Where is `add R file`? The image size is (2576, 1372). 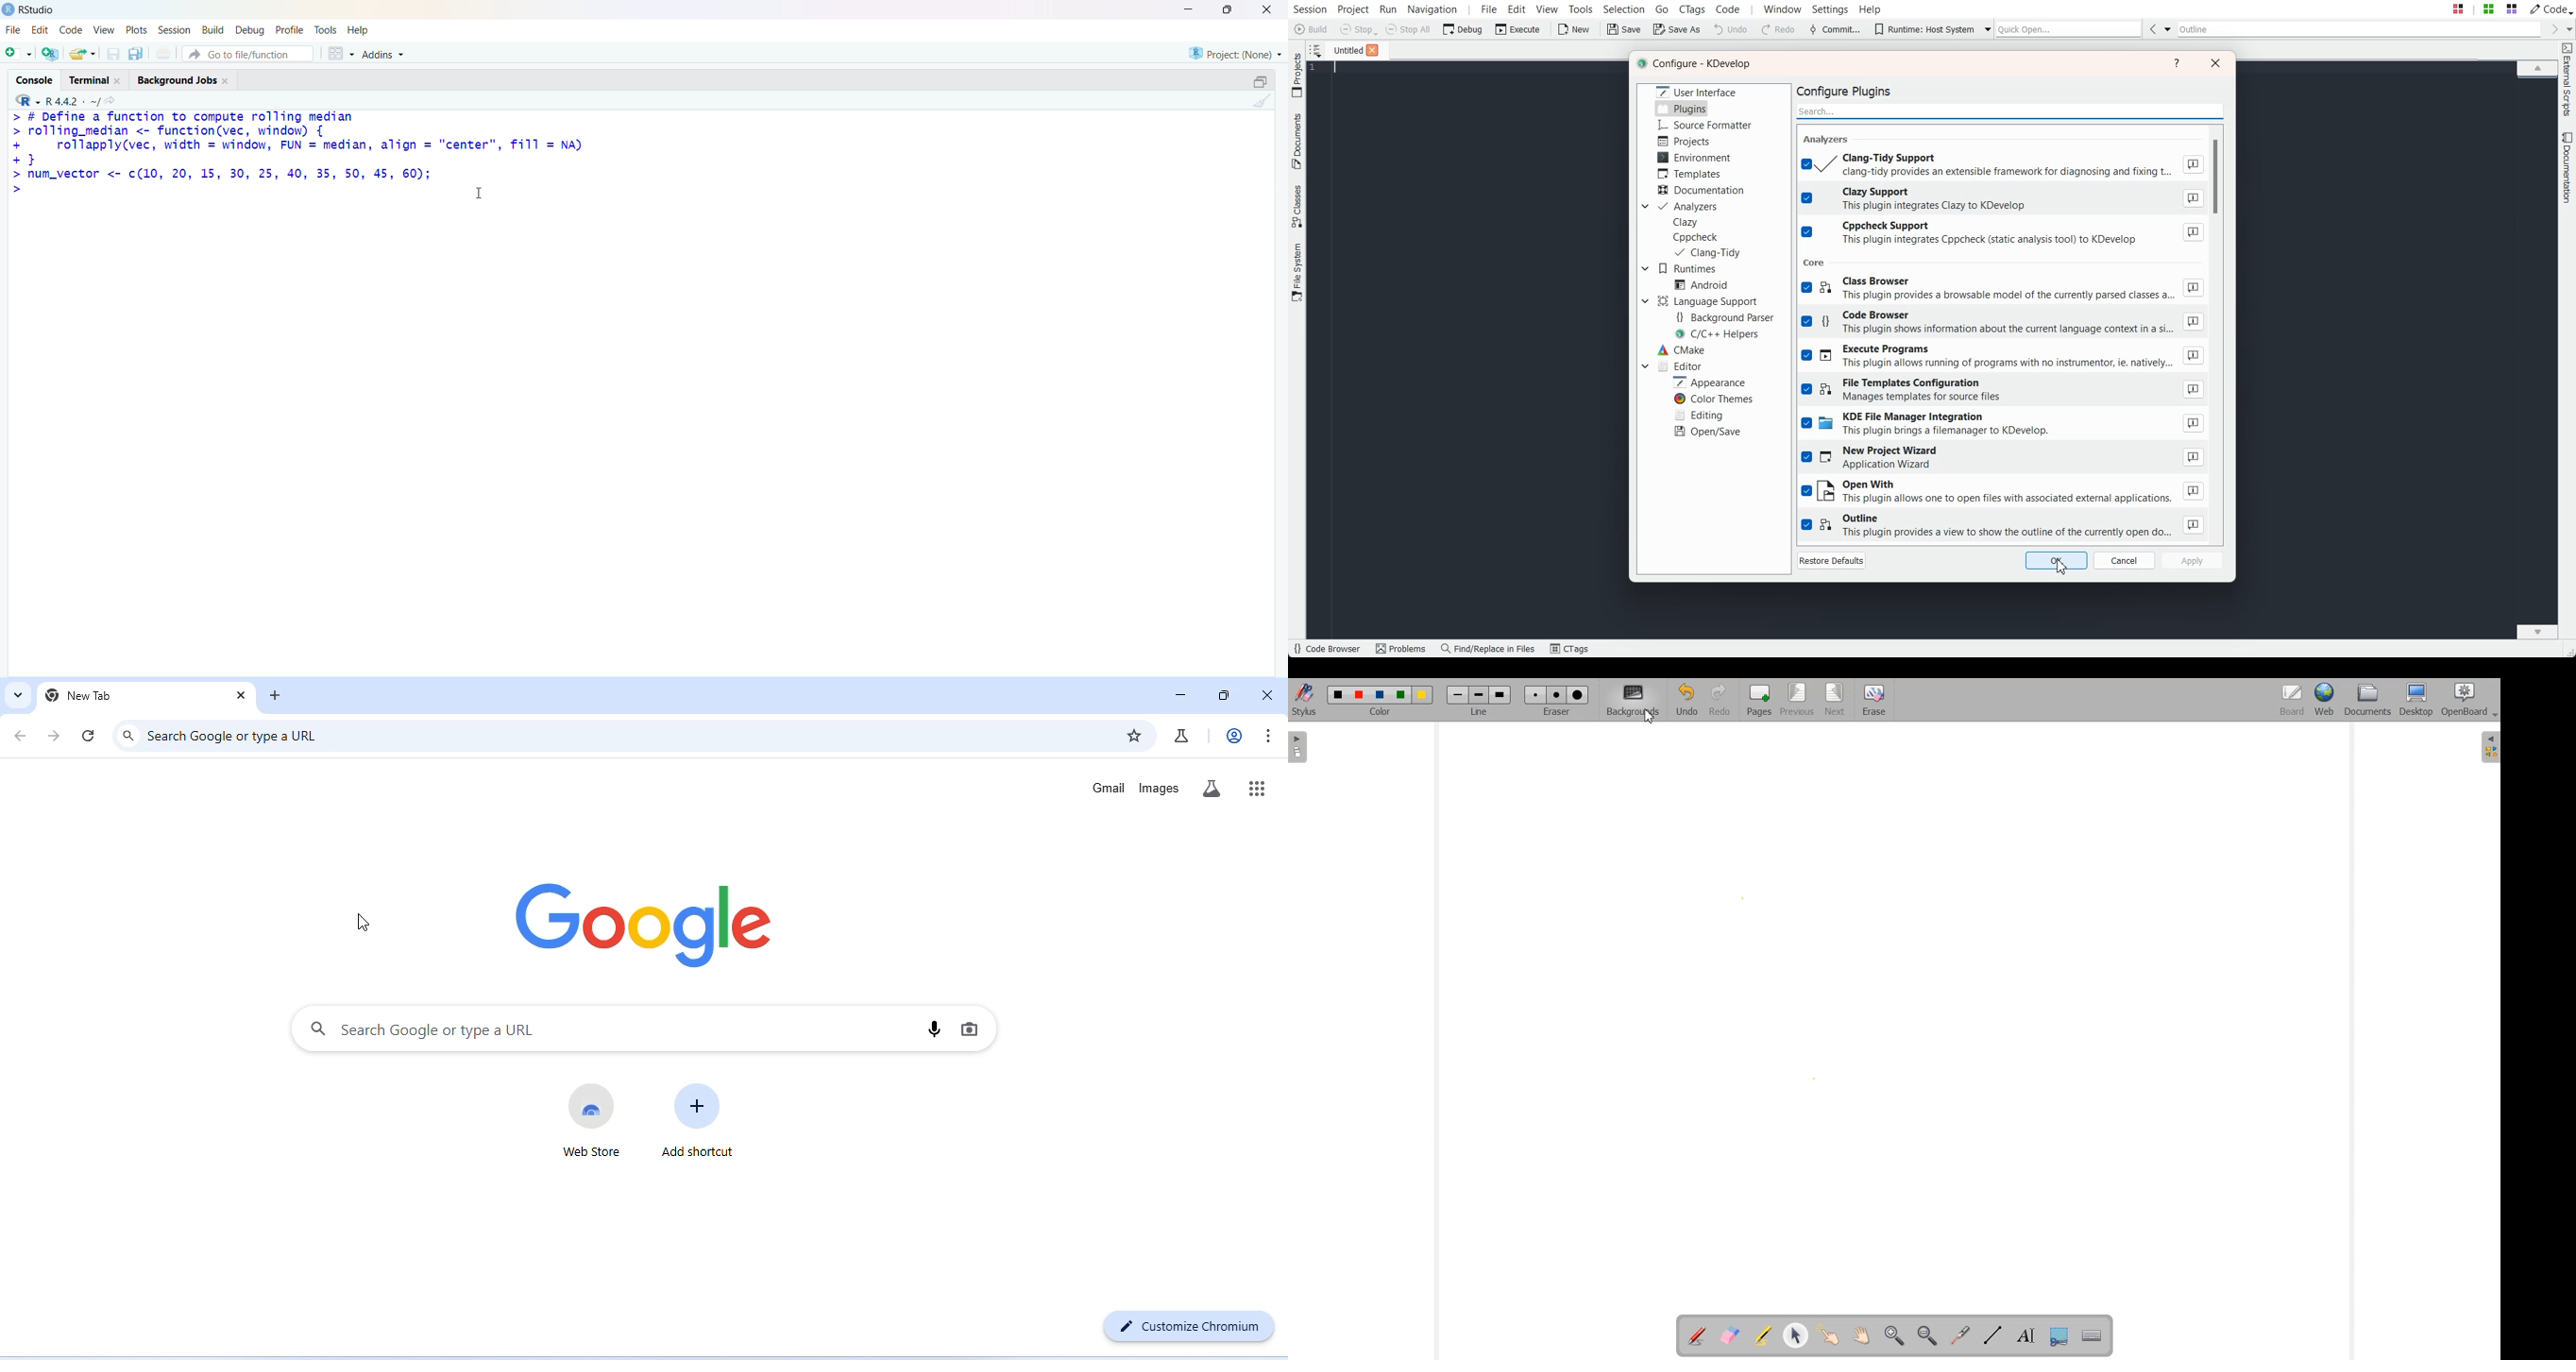
add R file is located at coordinates (51, 54).